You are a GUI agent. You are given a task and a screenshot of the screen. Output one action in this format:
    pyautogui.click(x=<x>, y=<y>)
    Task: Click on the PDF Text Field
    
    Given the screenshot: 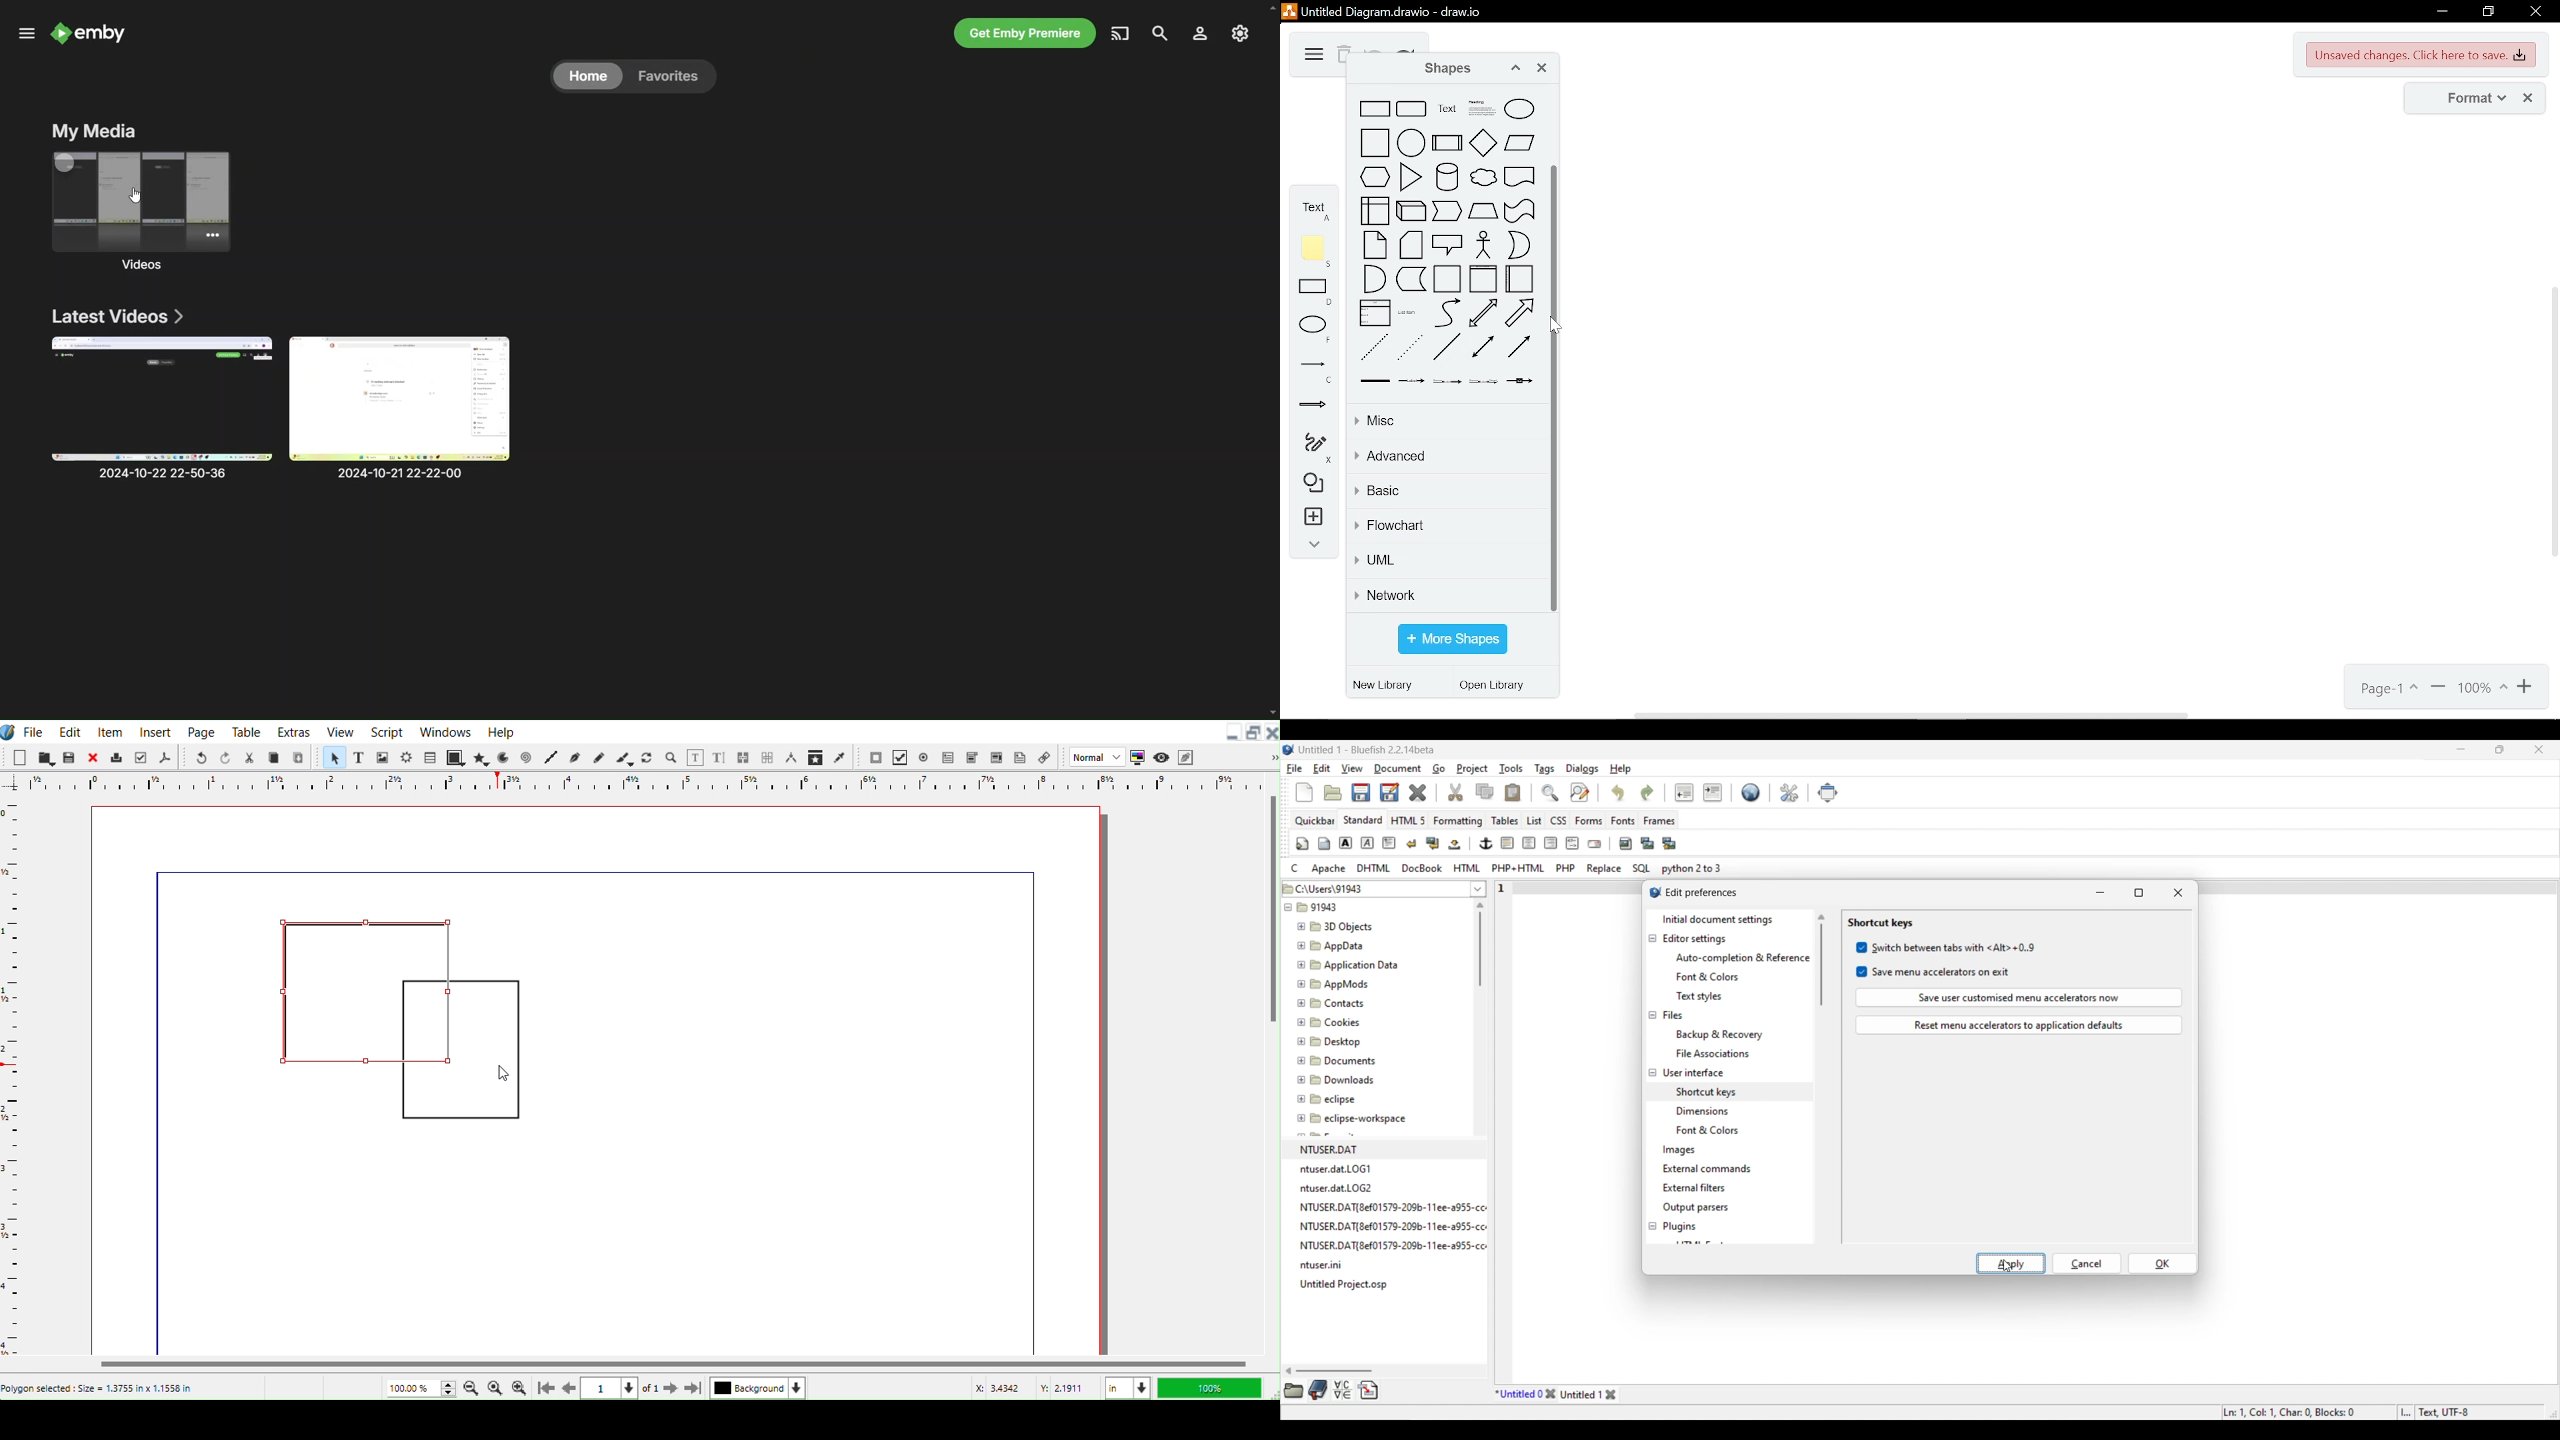 What is the action you would take?
    pyautogui.click(x=948, y=757)
    